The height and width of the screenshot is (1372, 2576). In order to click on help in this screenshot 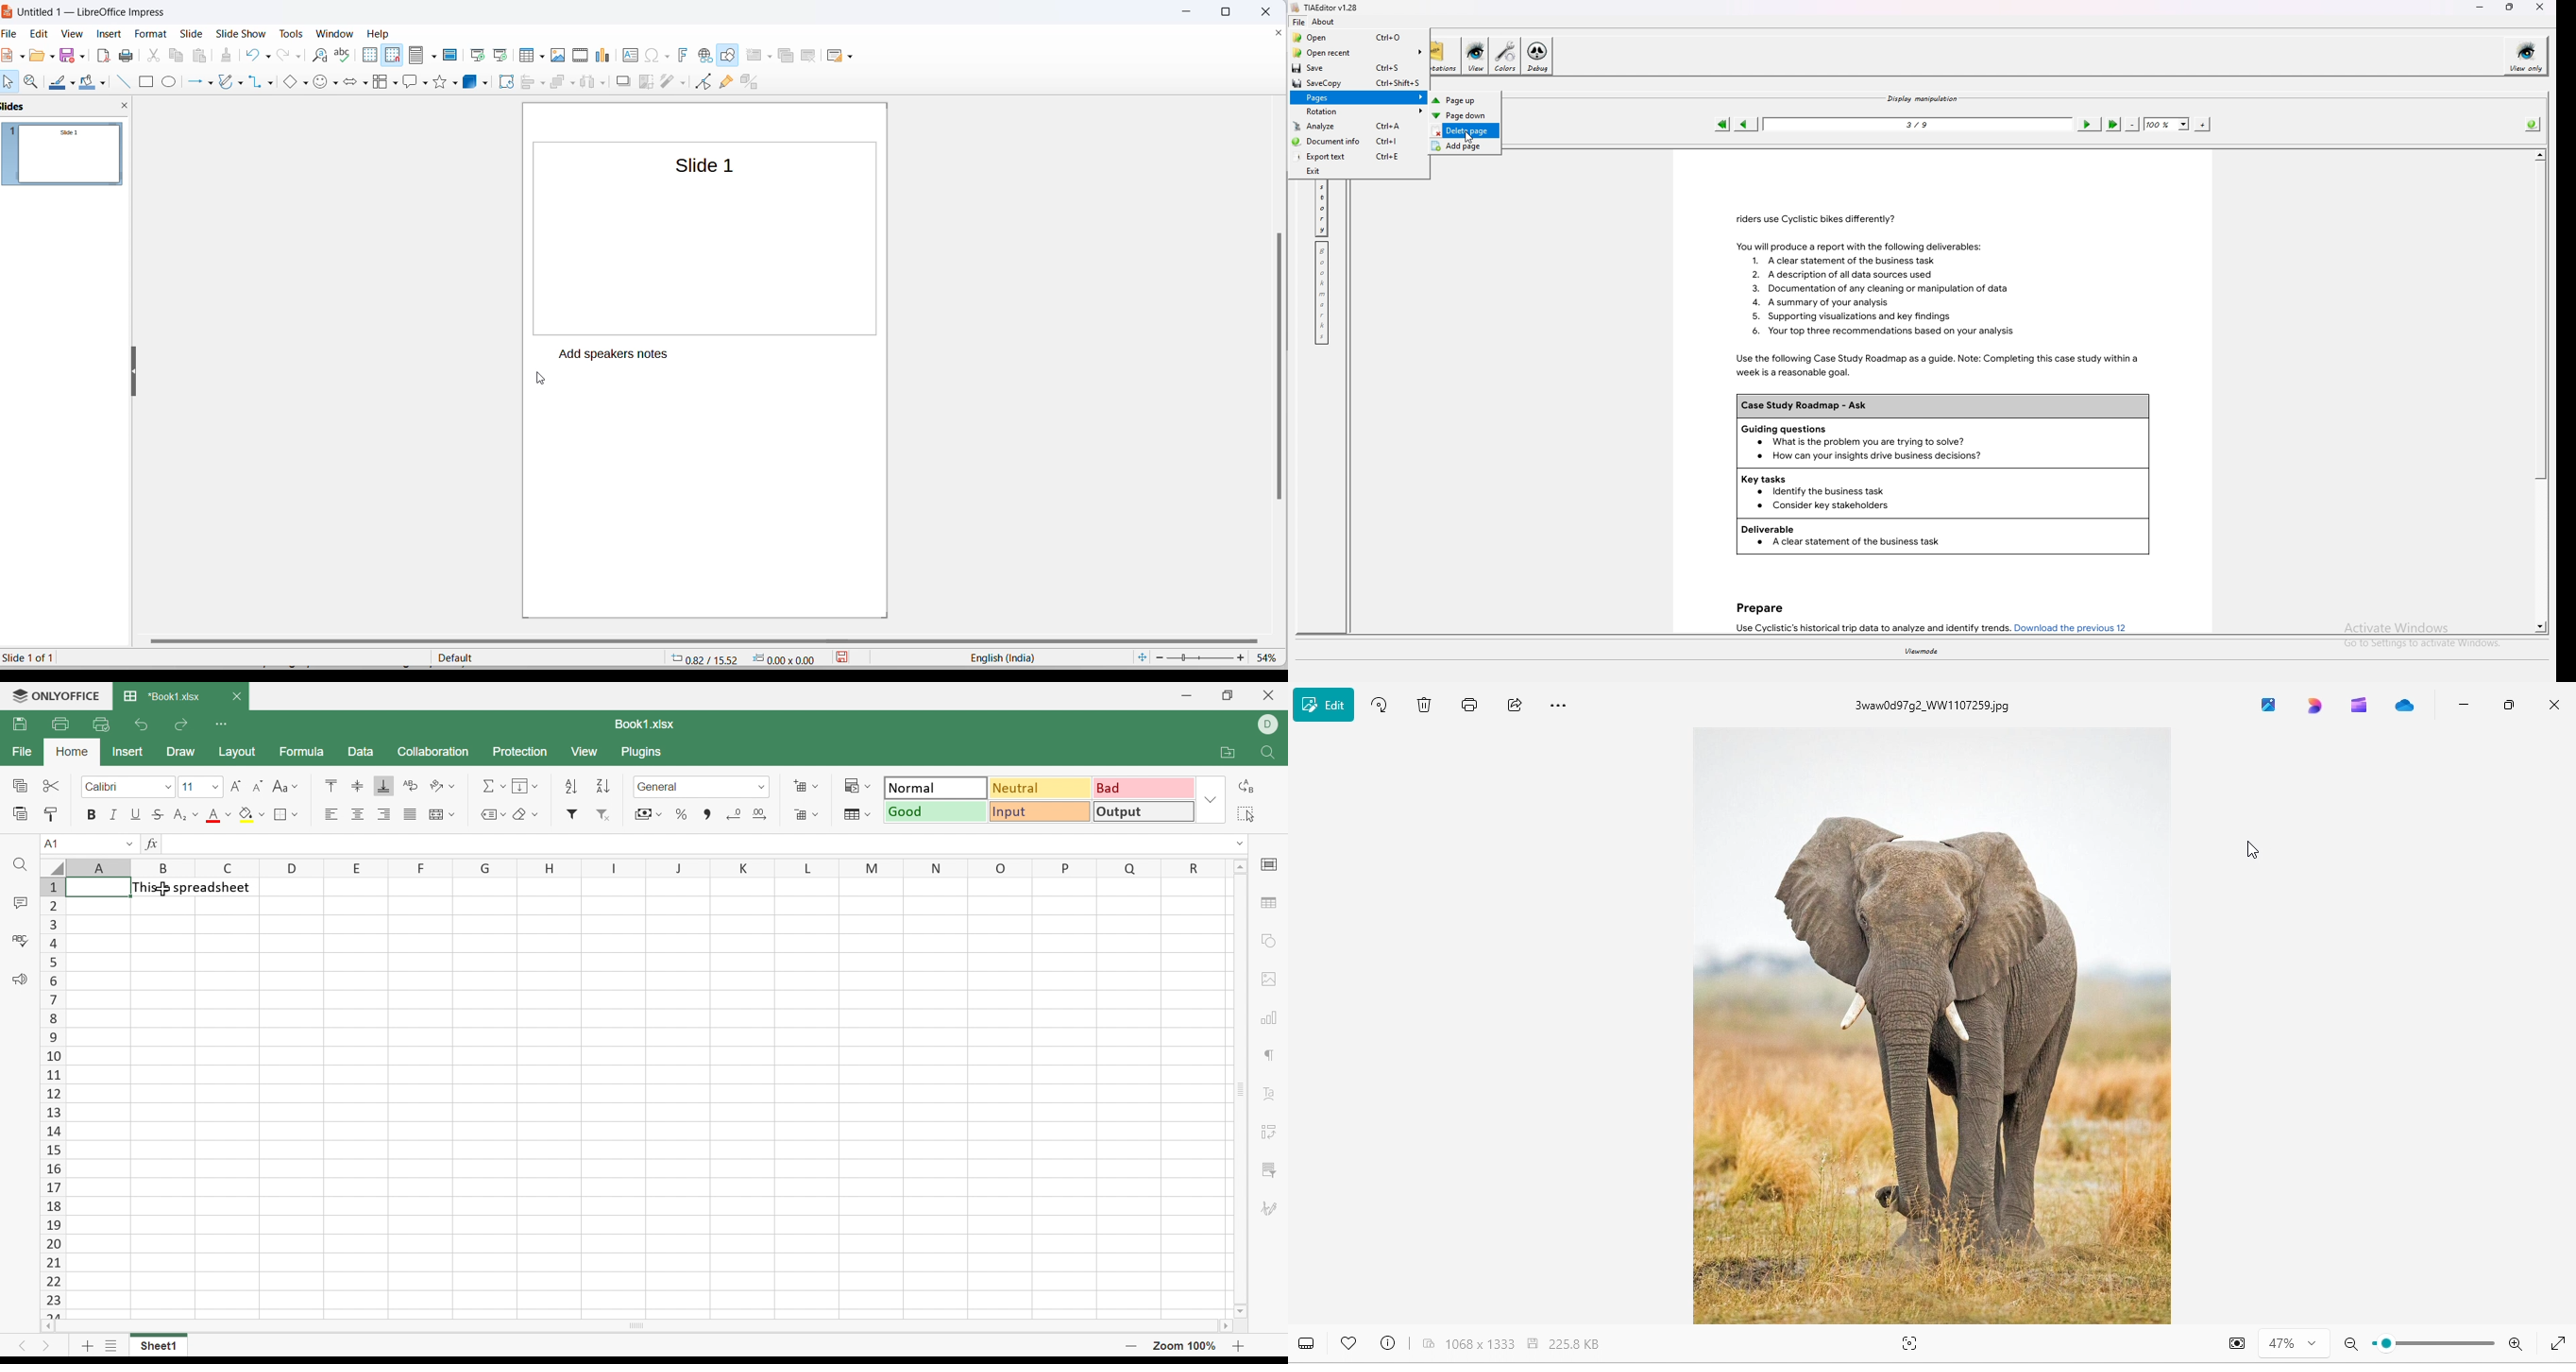, I will do `click(379, 33)`.